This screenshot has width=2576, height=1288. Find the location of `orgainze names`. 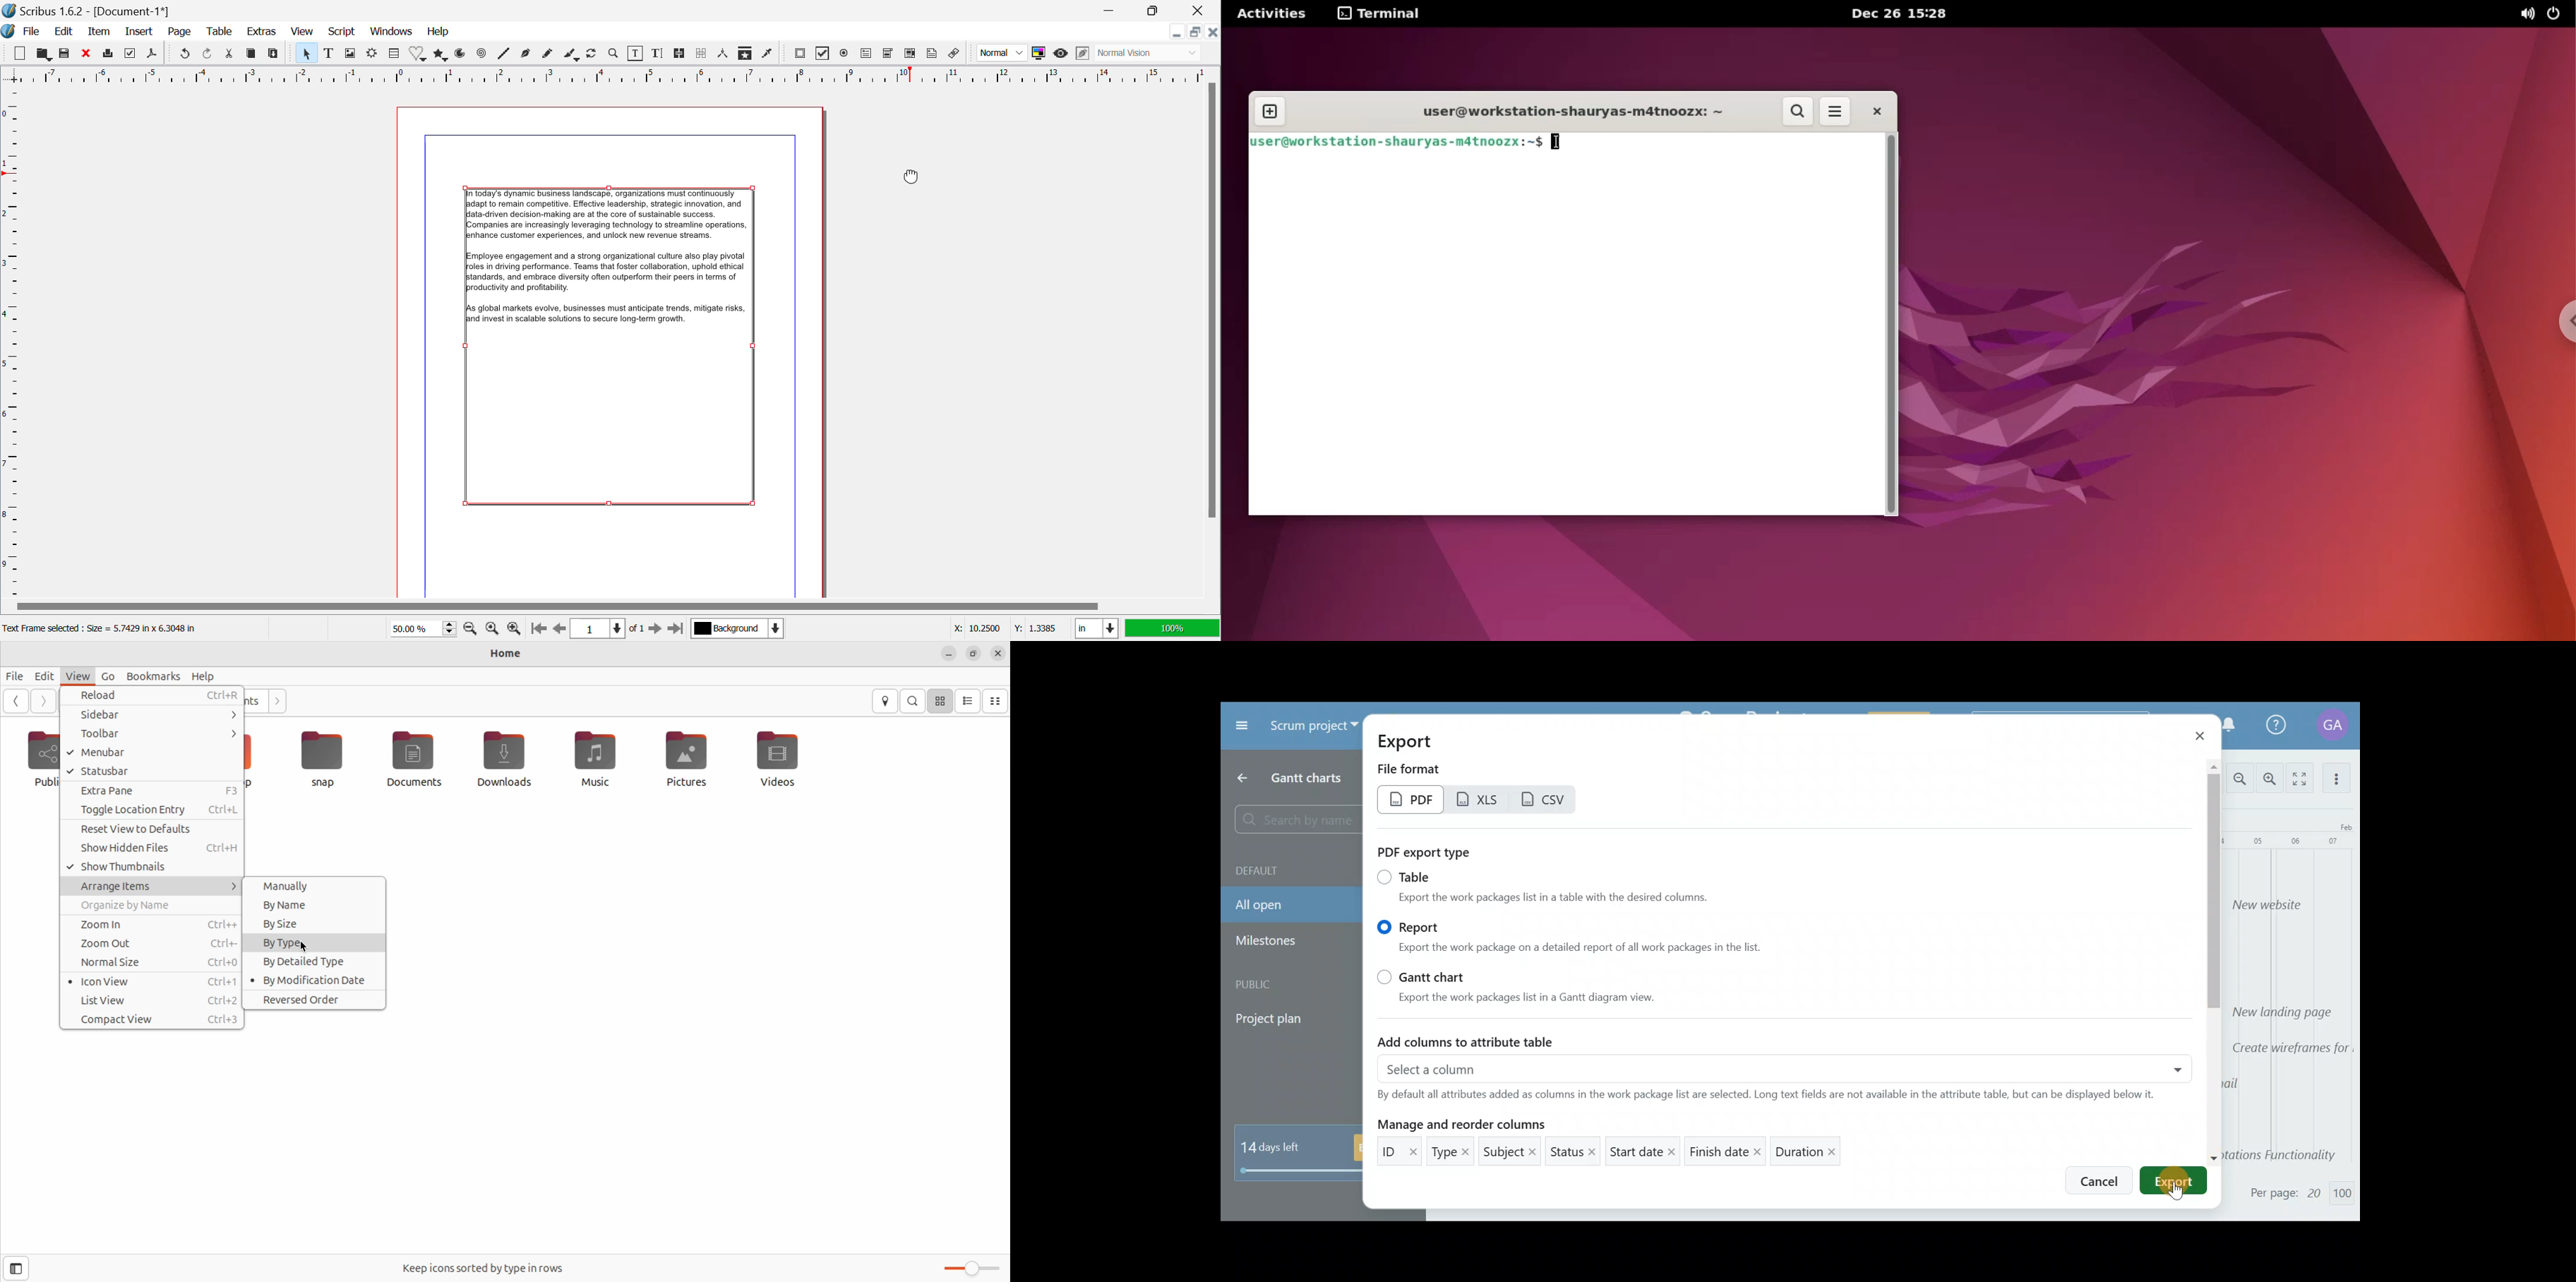

orgainze names is located at coordinates (150, 906).